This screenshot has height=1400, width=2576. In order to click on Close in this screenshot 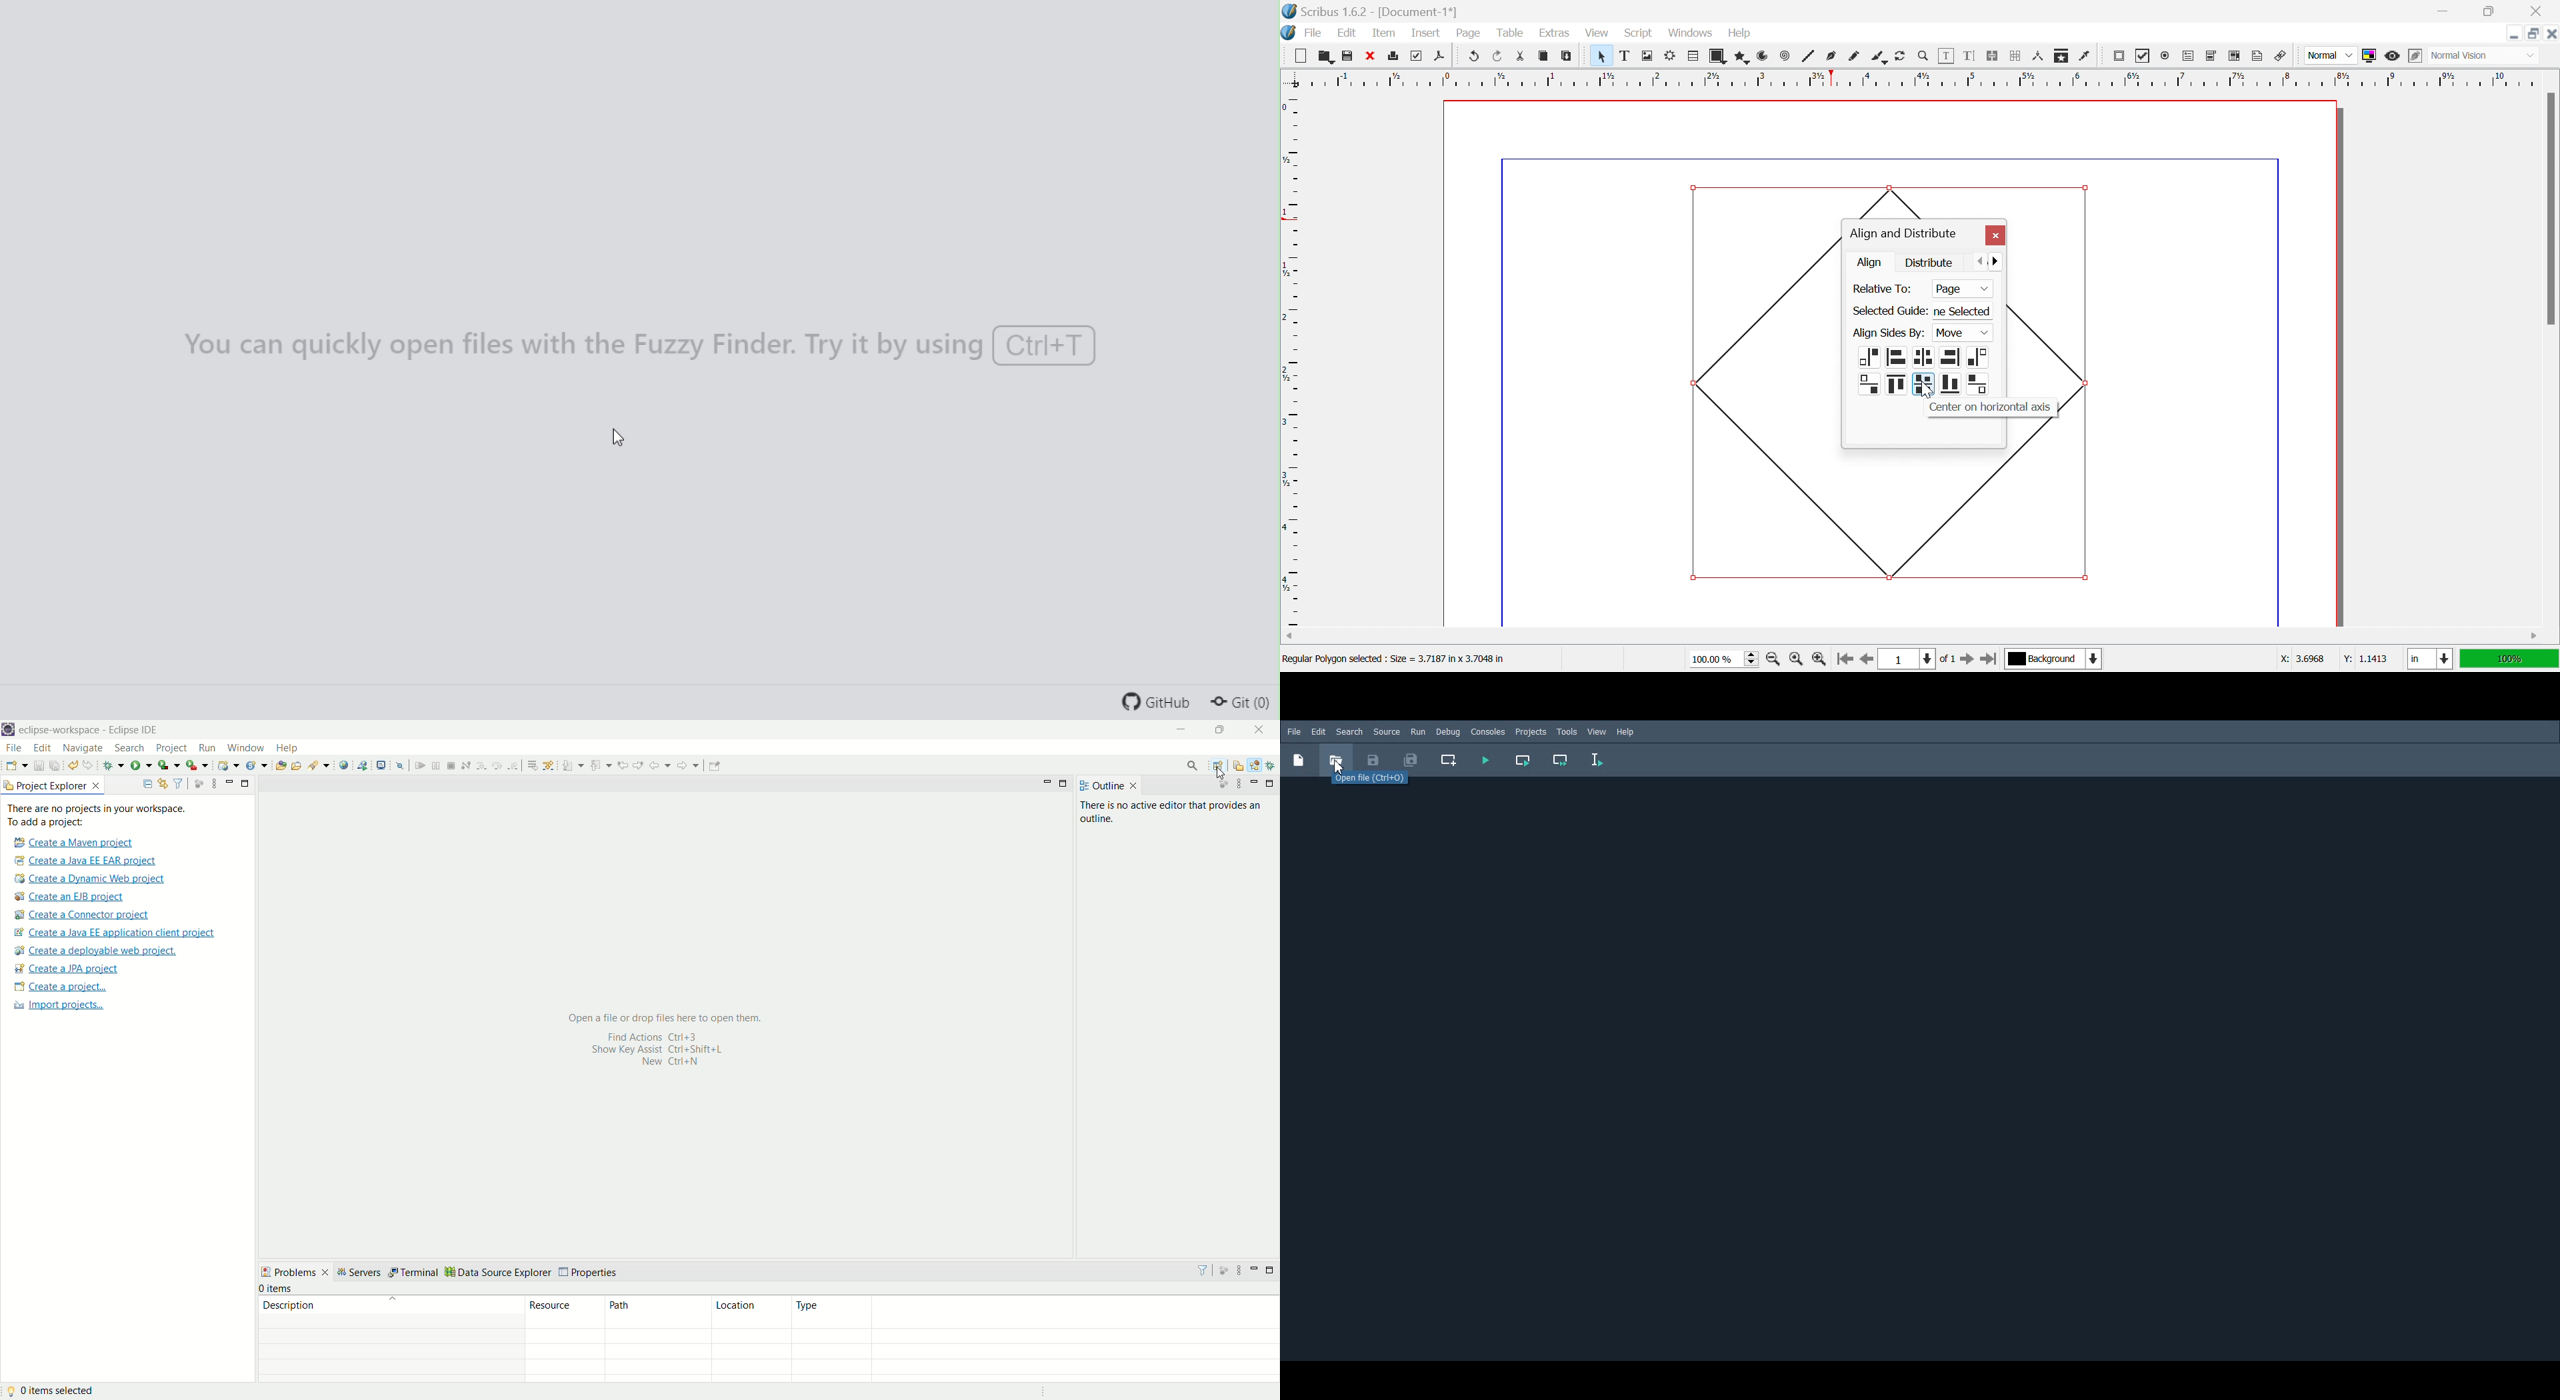, I will do `click(2539, 11)`.